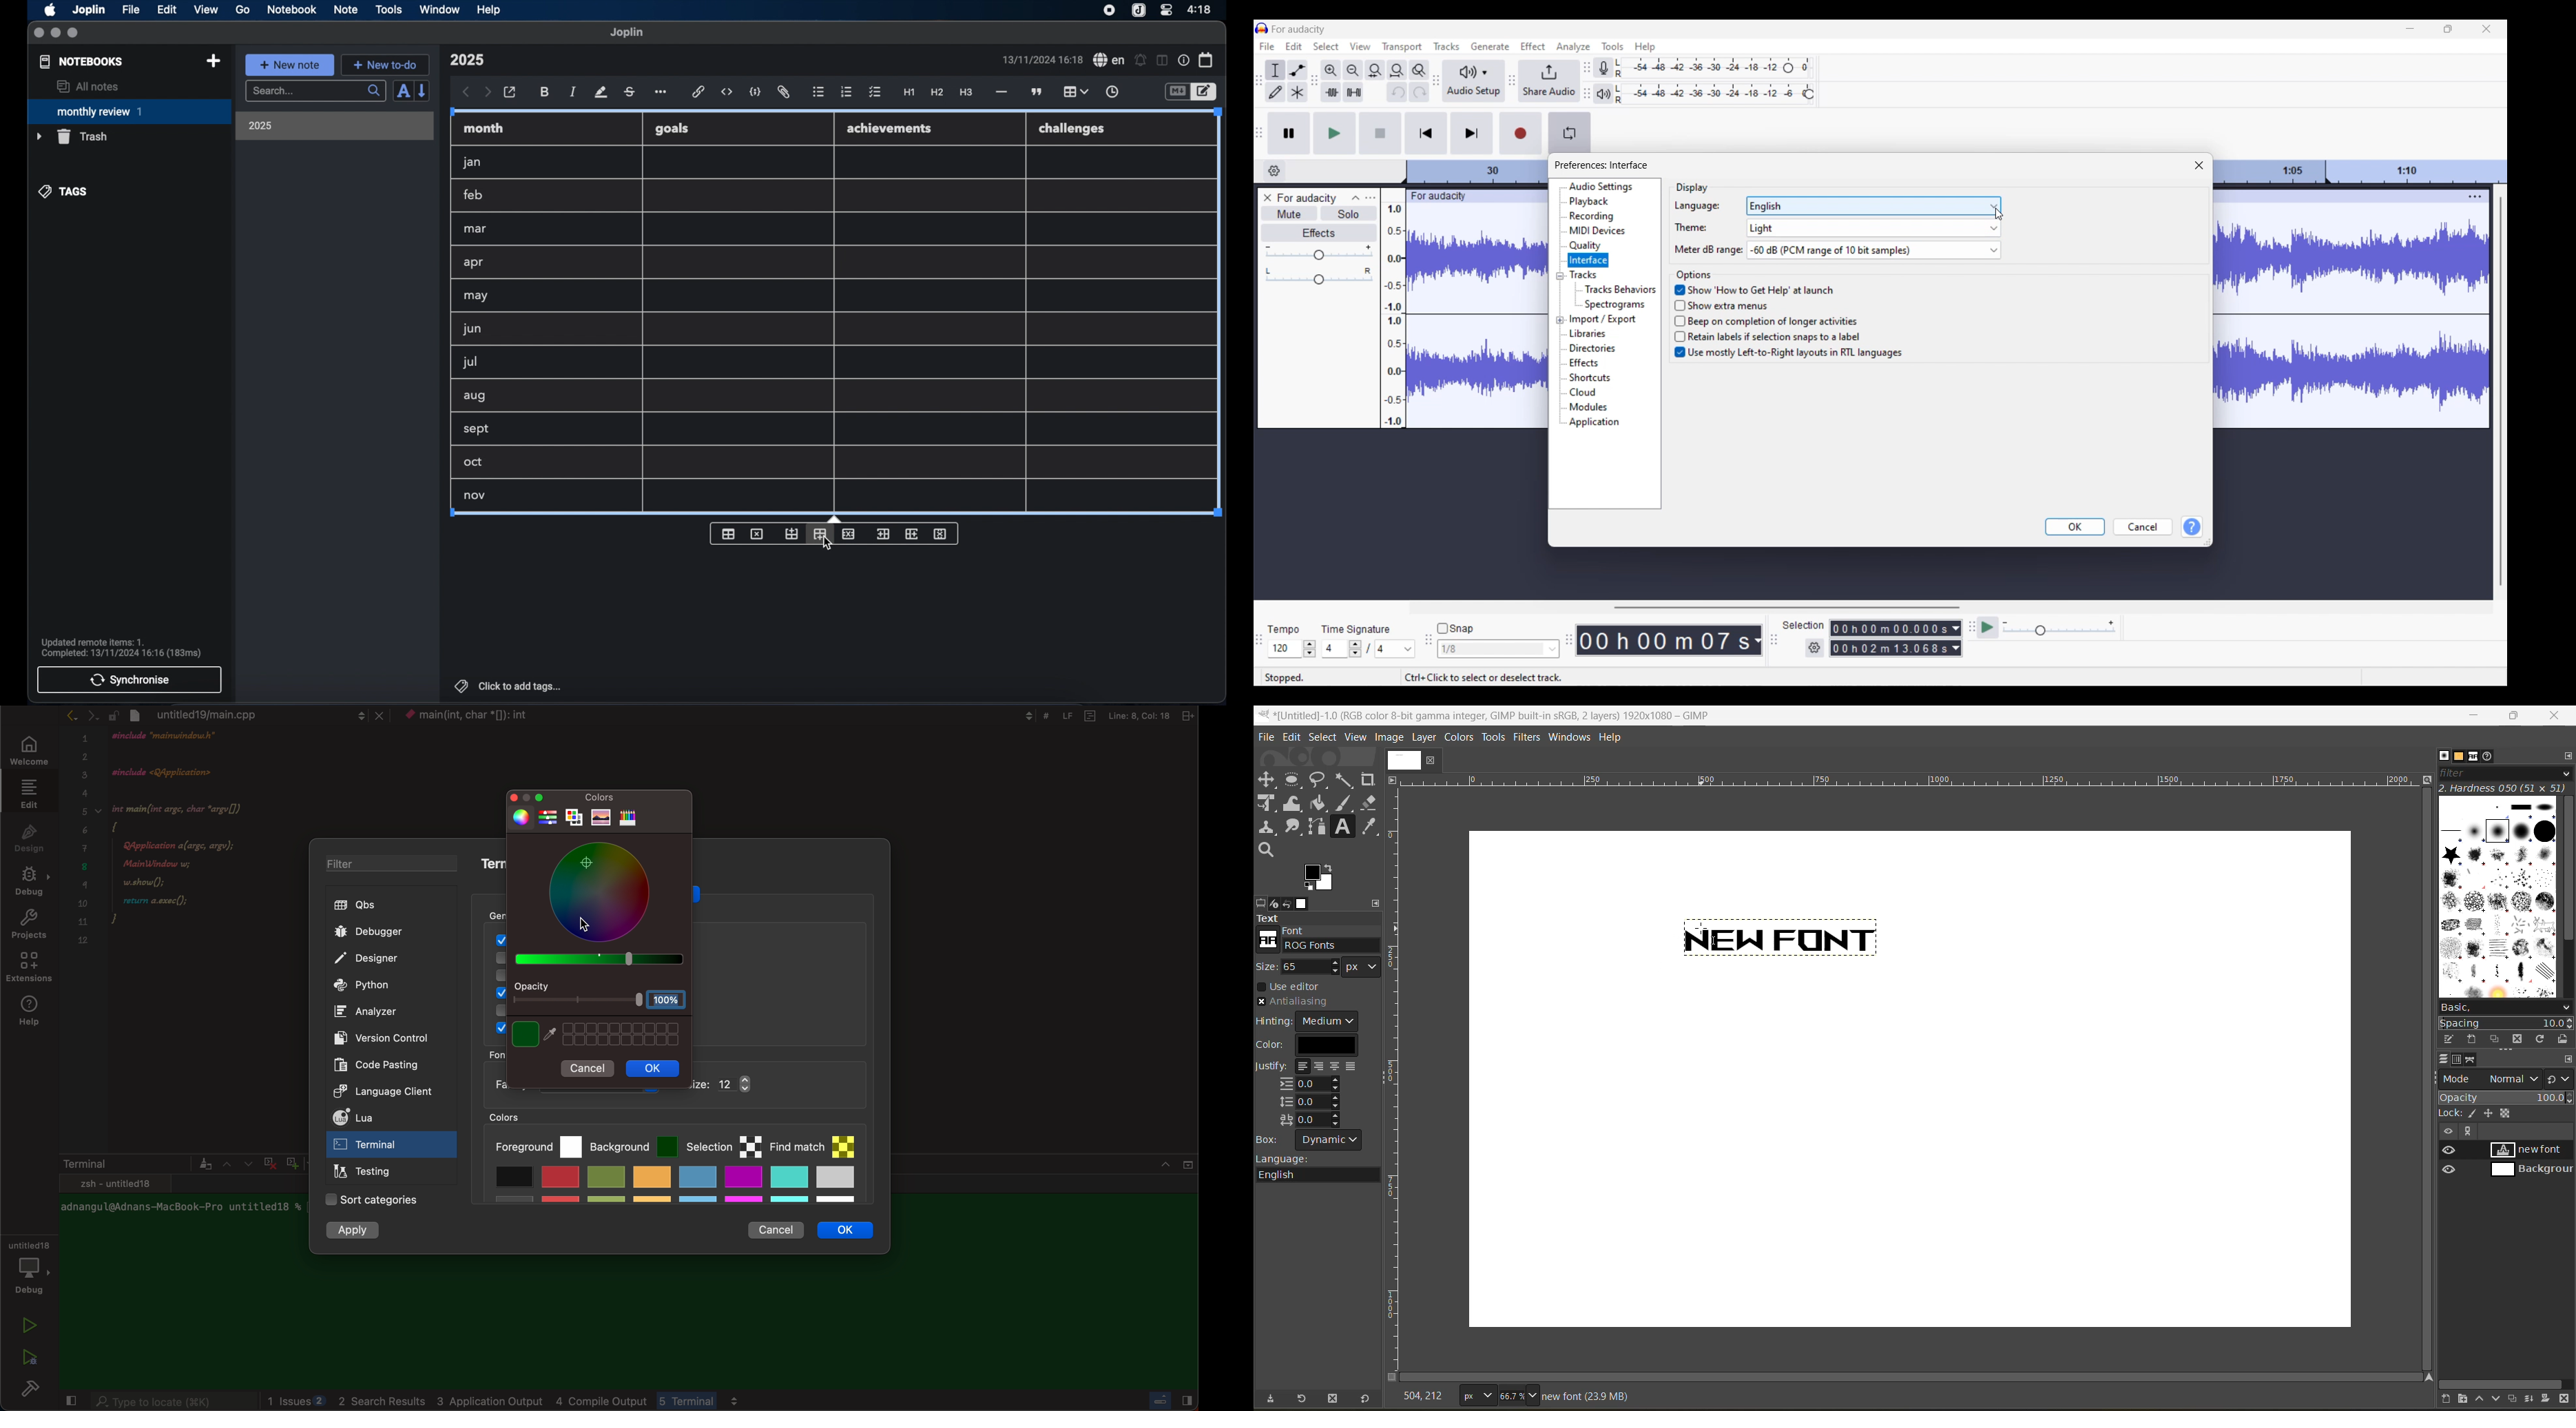 The width and height of the screenshot is (2576, 1428). What do you see at coordinates (403, 91) in the screenshot?
I see `sort order field` at bounding box center [403, 91].